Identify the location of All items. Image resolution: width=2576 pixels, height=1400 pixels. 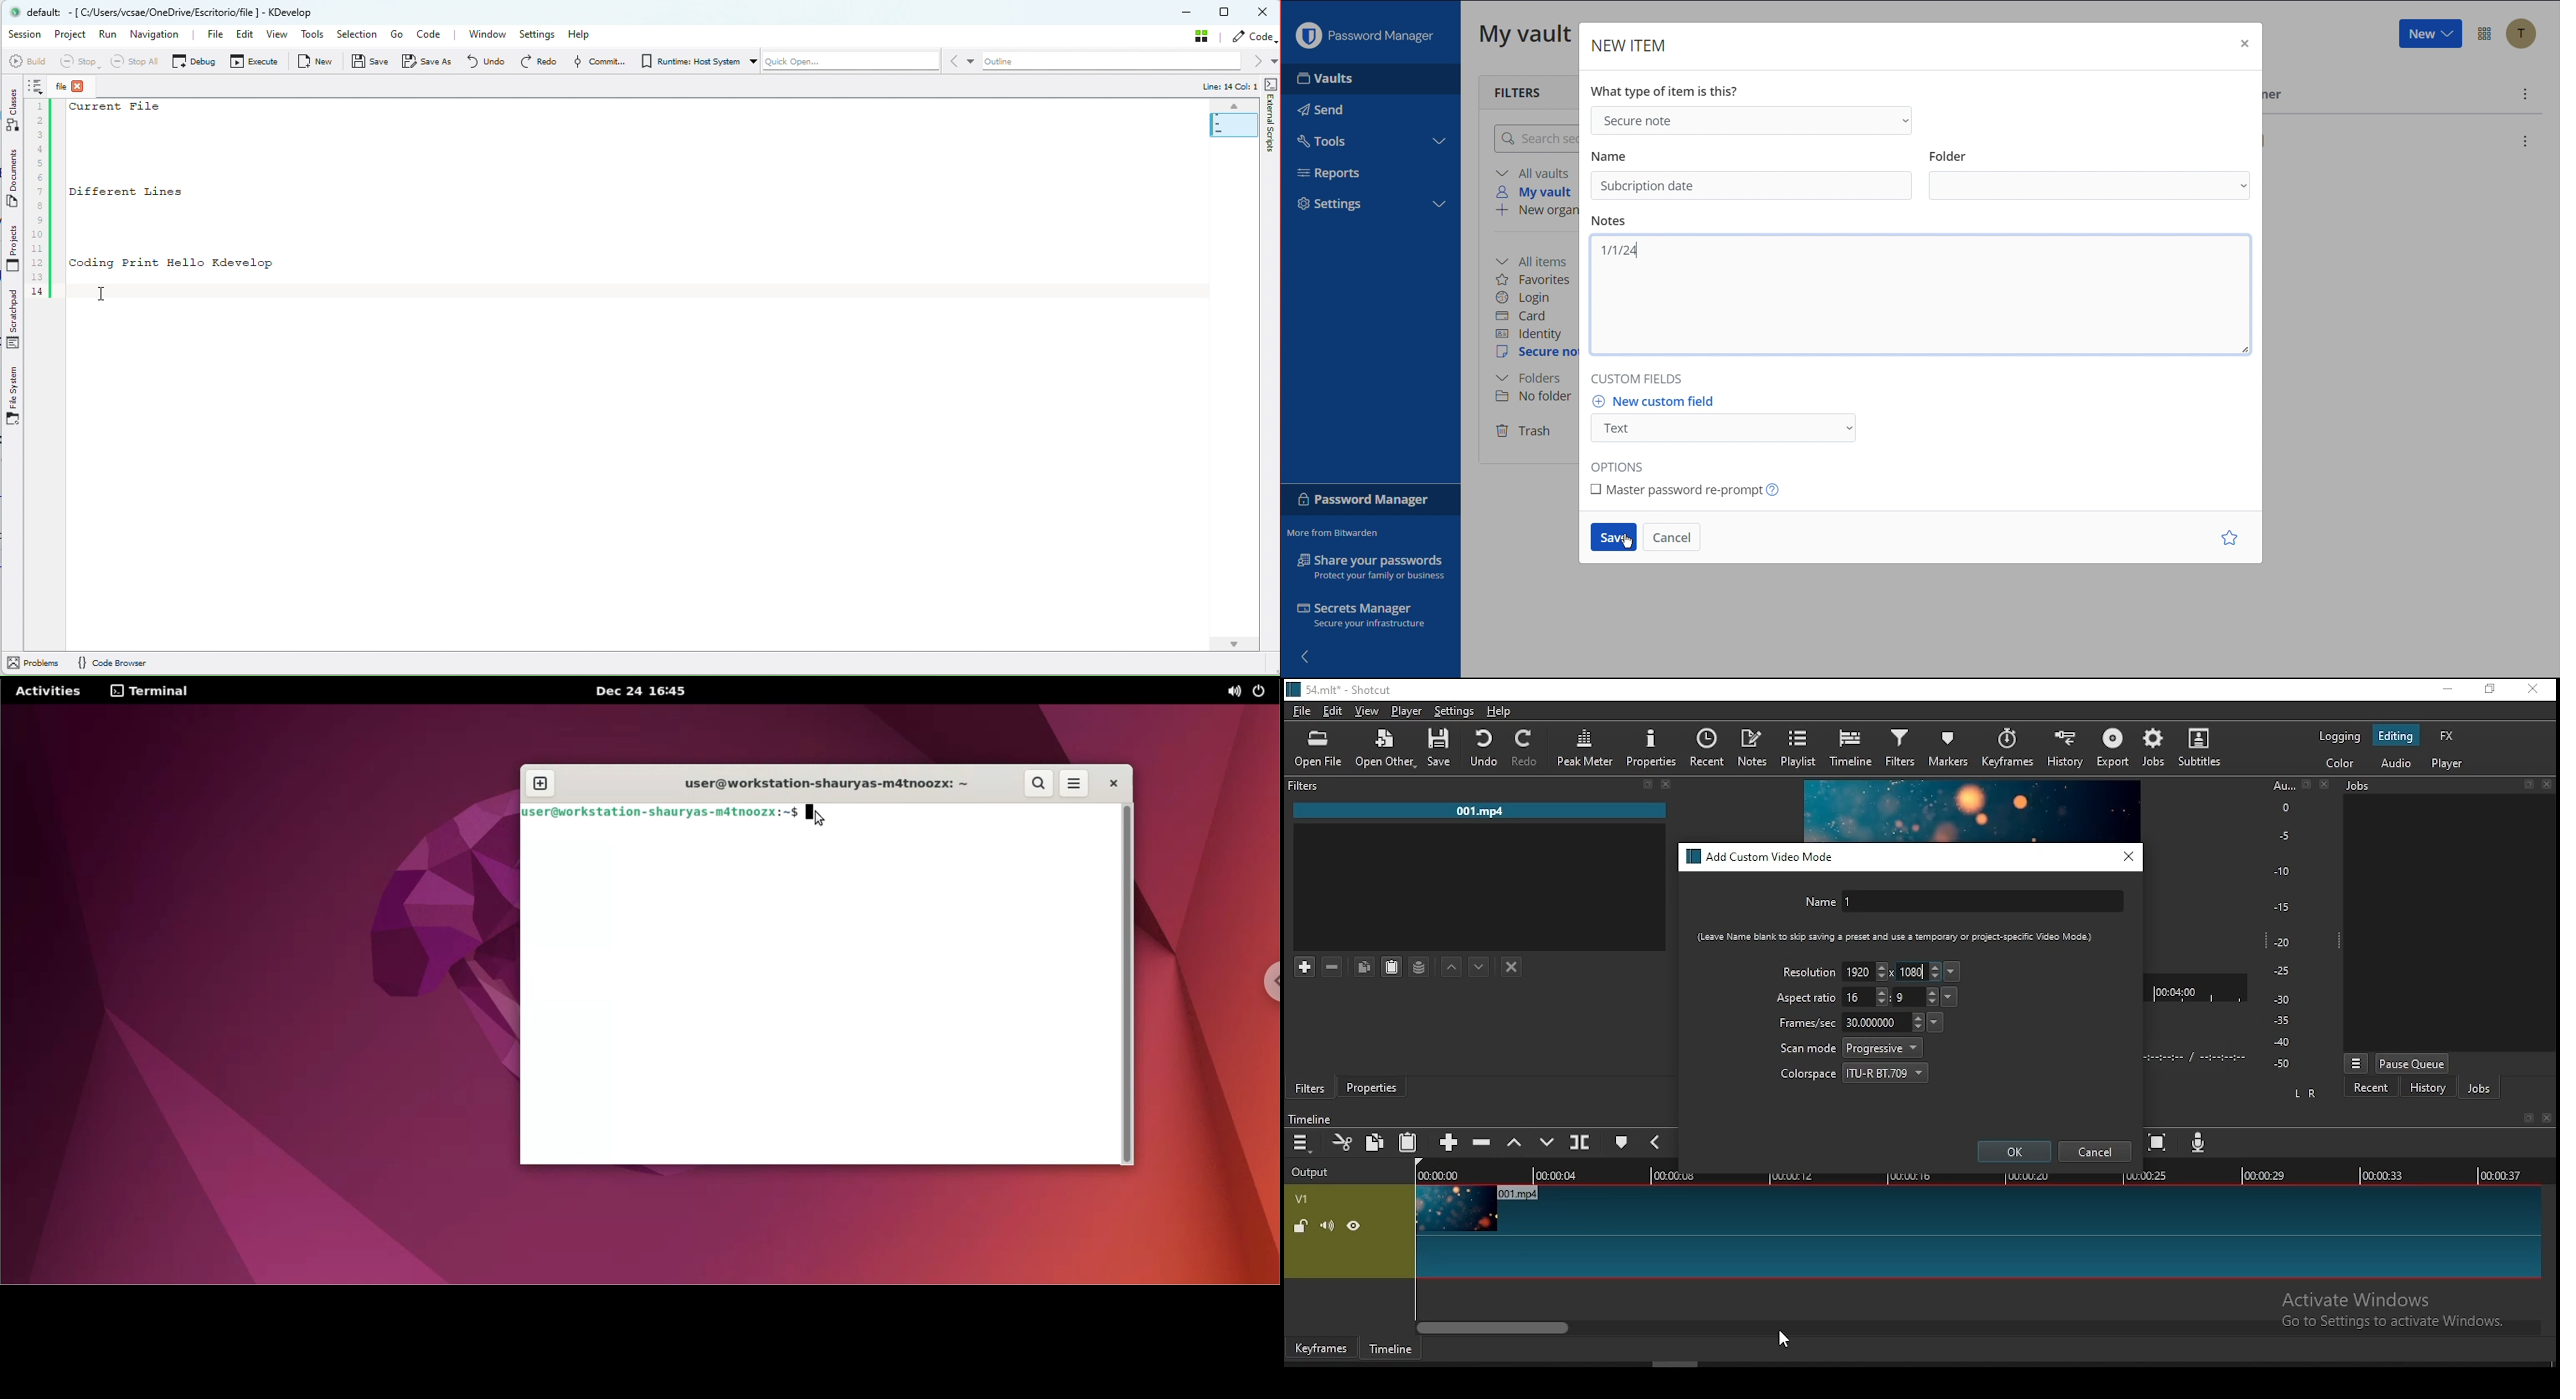
(1536, 260).